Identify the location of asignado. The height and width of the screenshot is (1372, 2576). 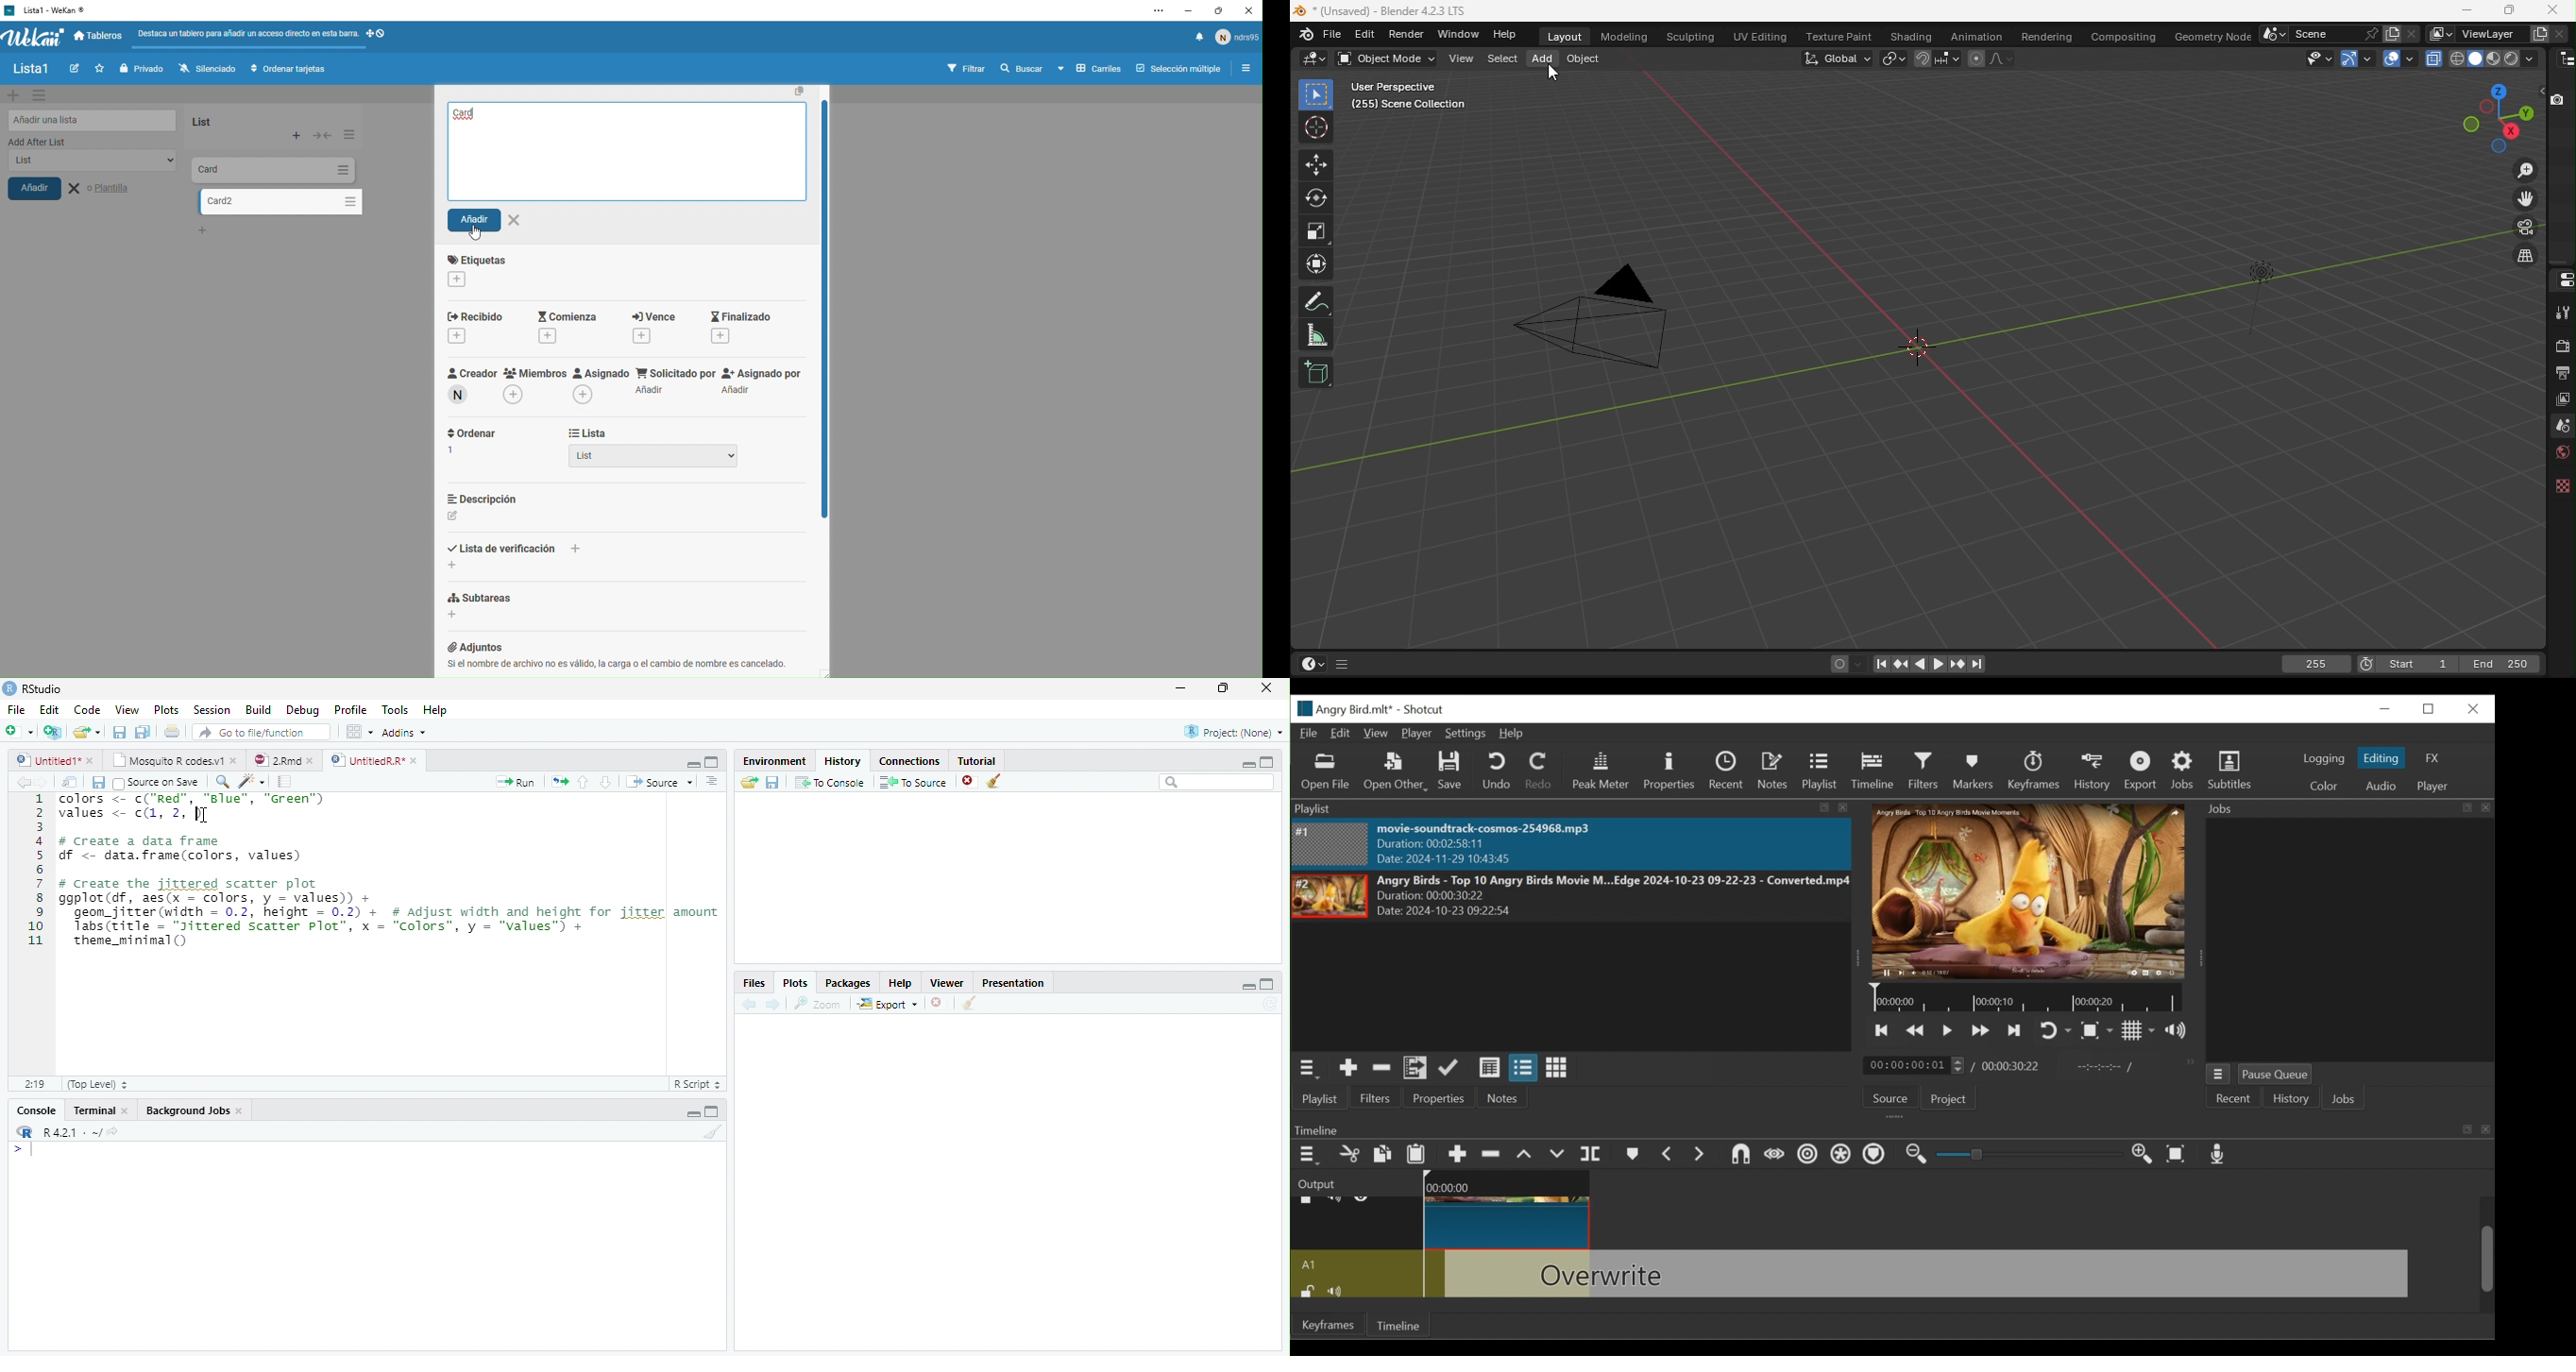
(598, 380).